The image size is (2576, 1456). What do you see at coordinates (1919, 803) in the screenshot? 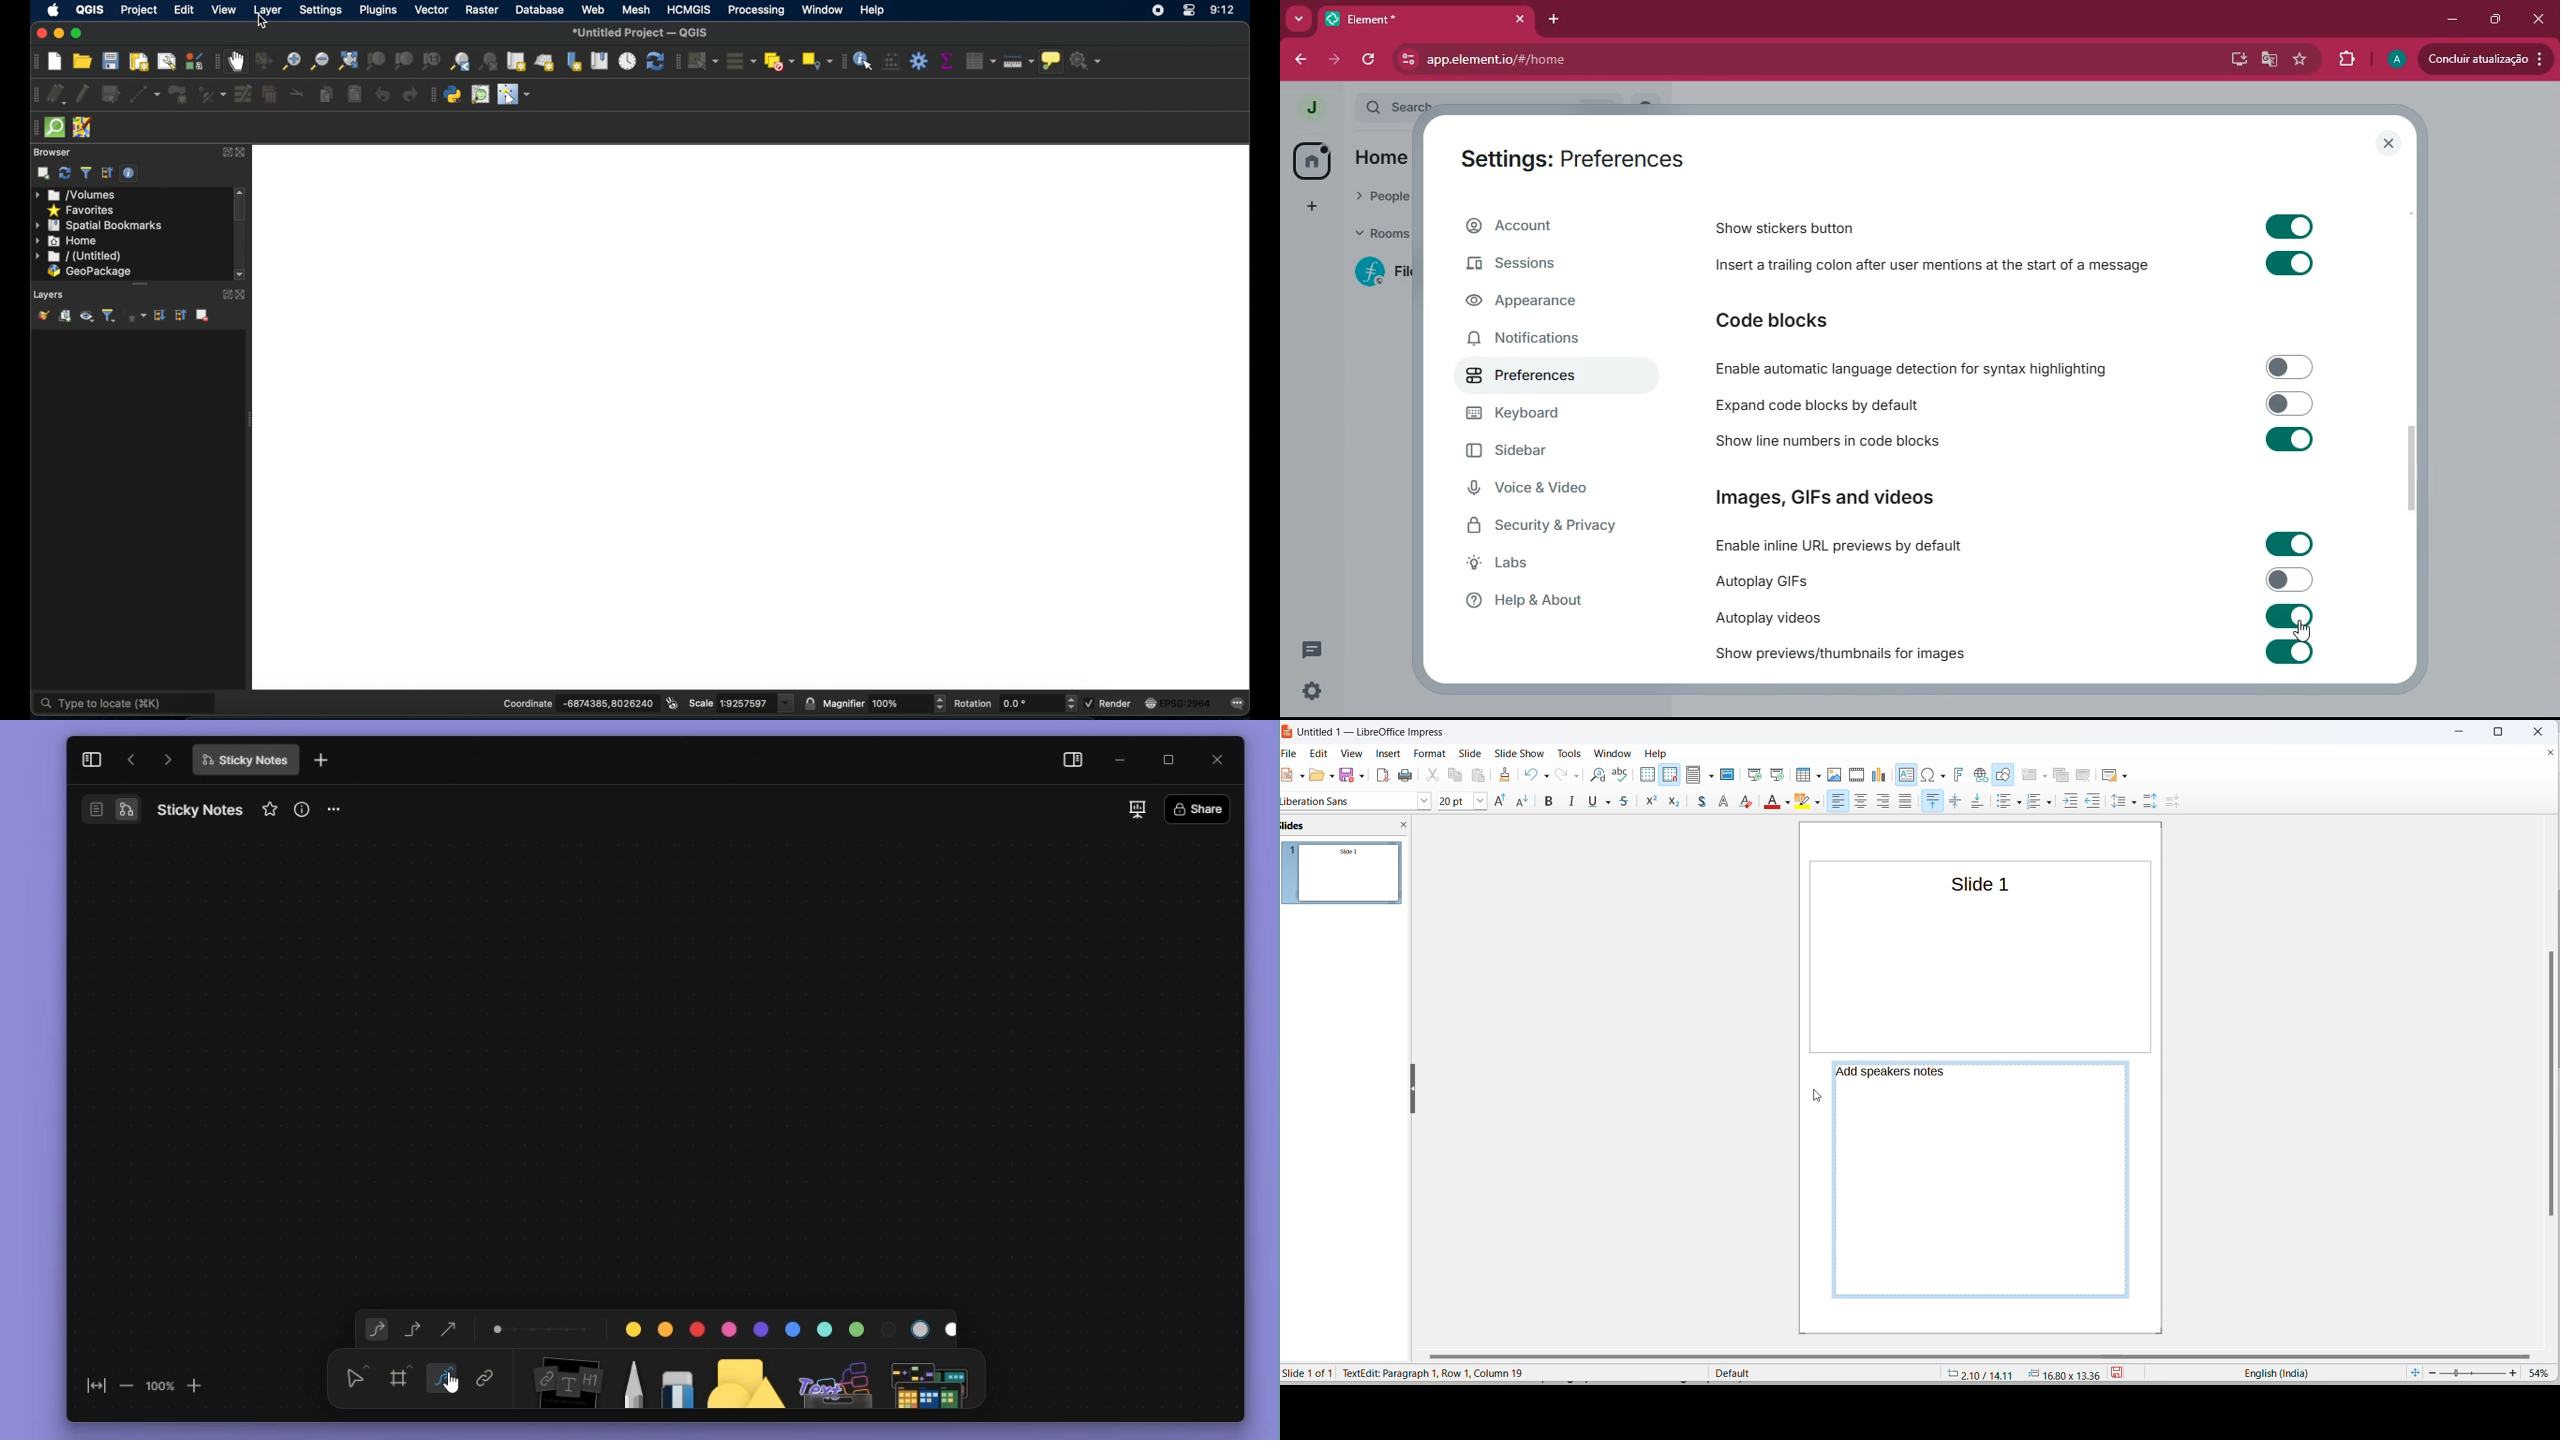
I see `crop an image` at bounding box center [1919, 803].